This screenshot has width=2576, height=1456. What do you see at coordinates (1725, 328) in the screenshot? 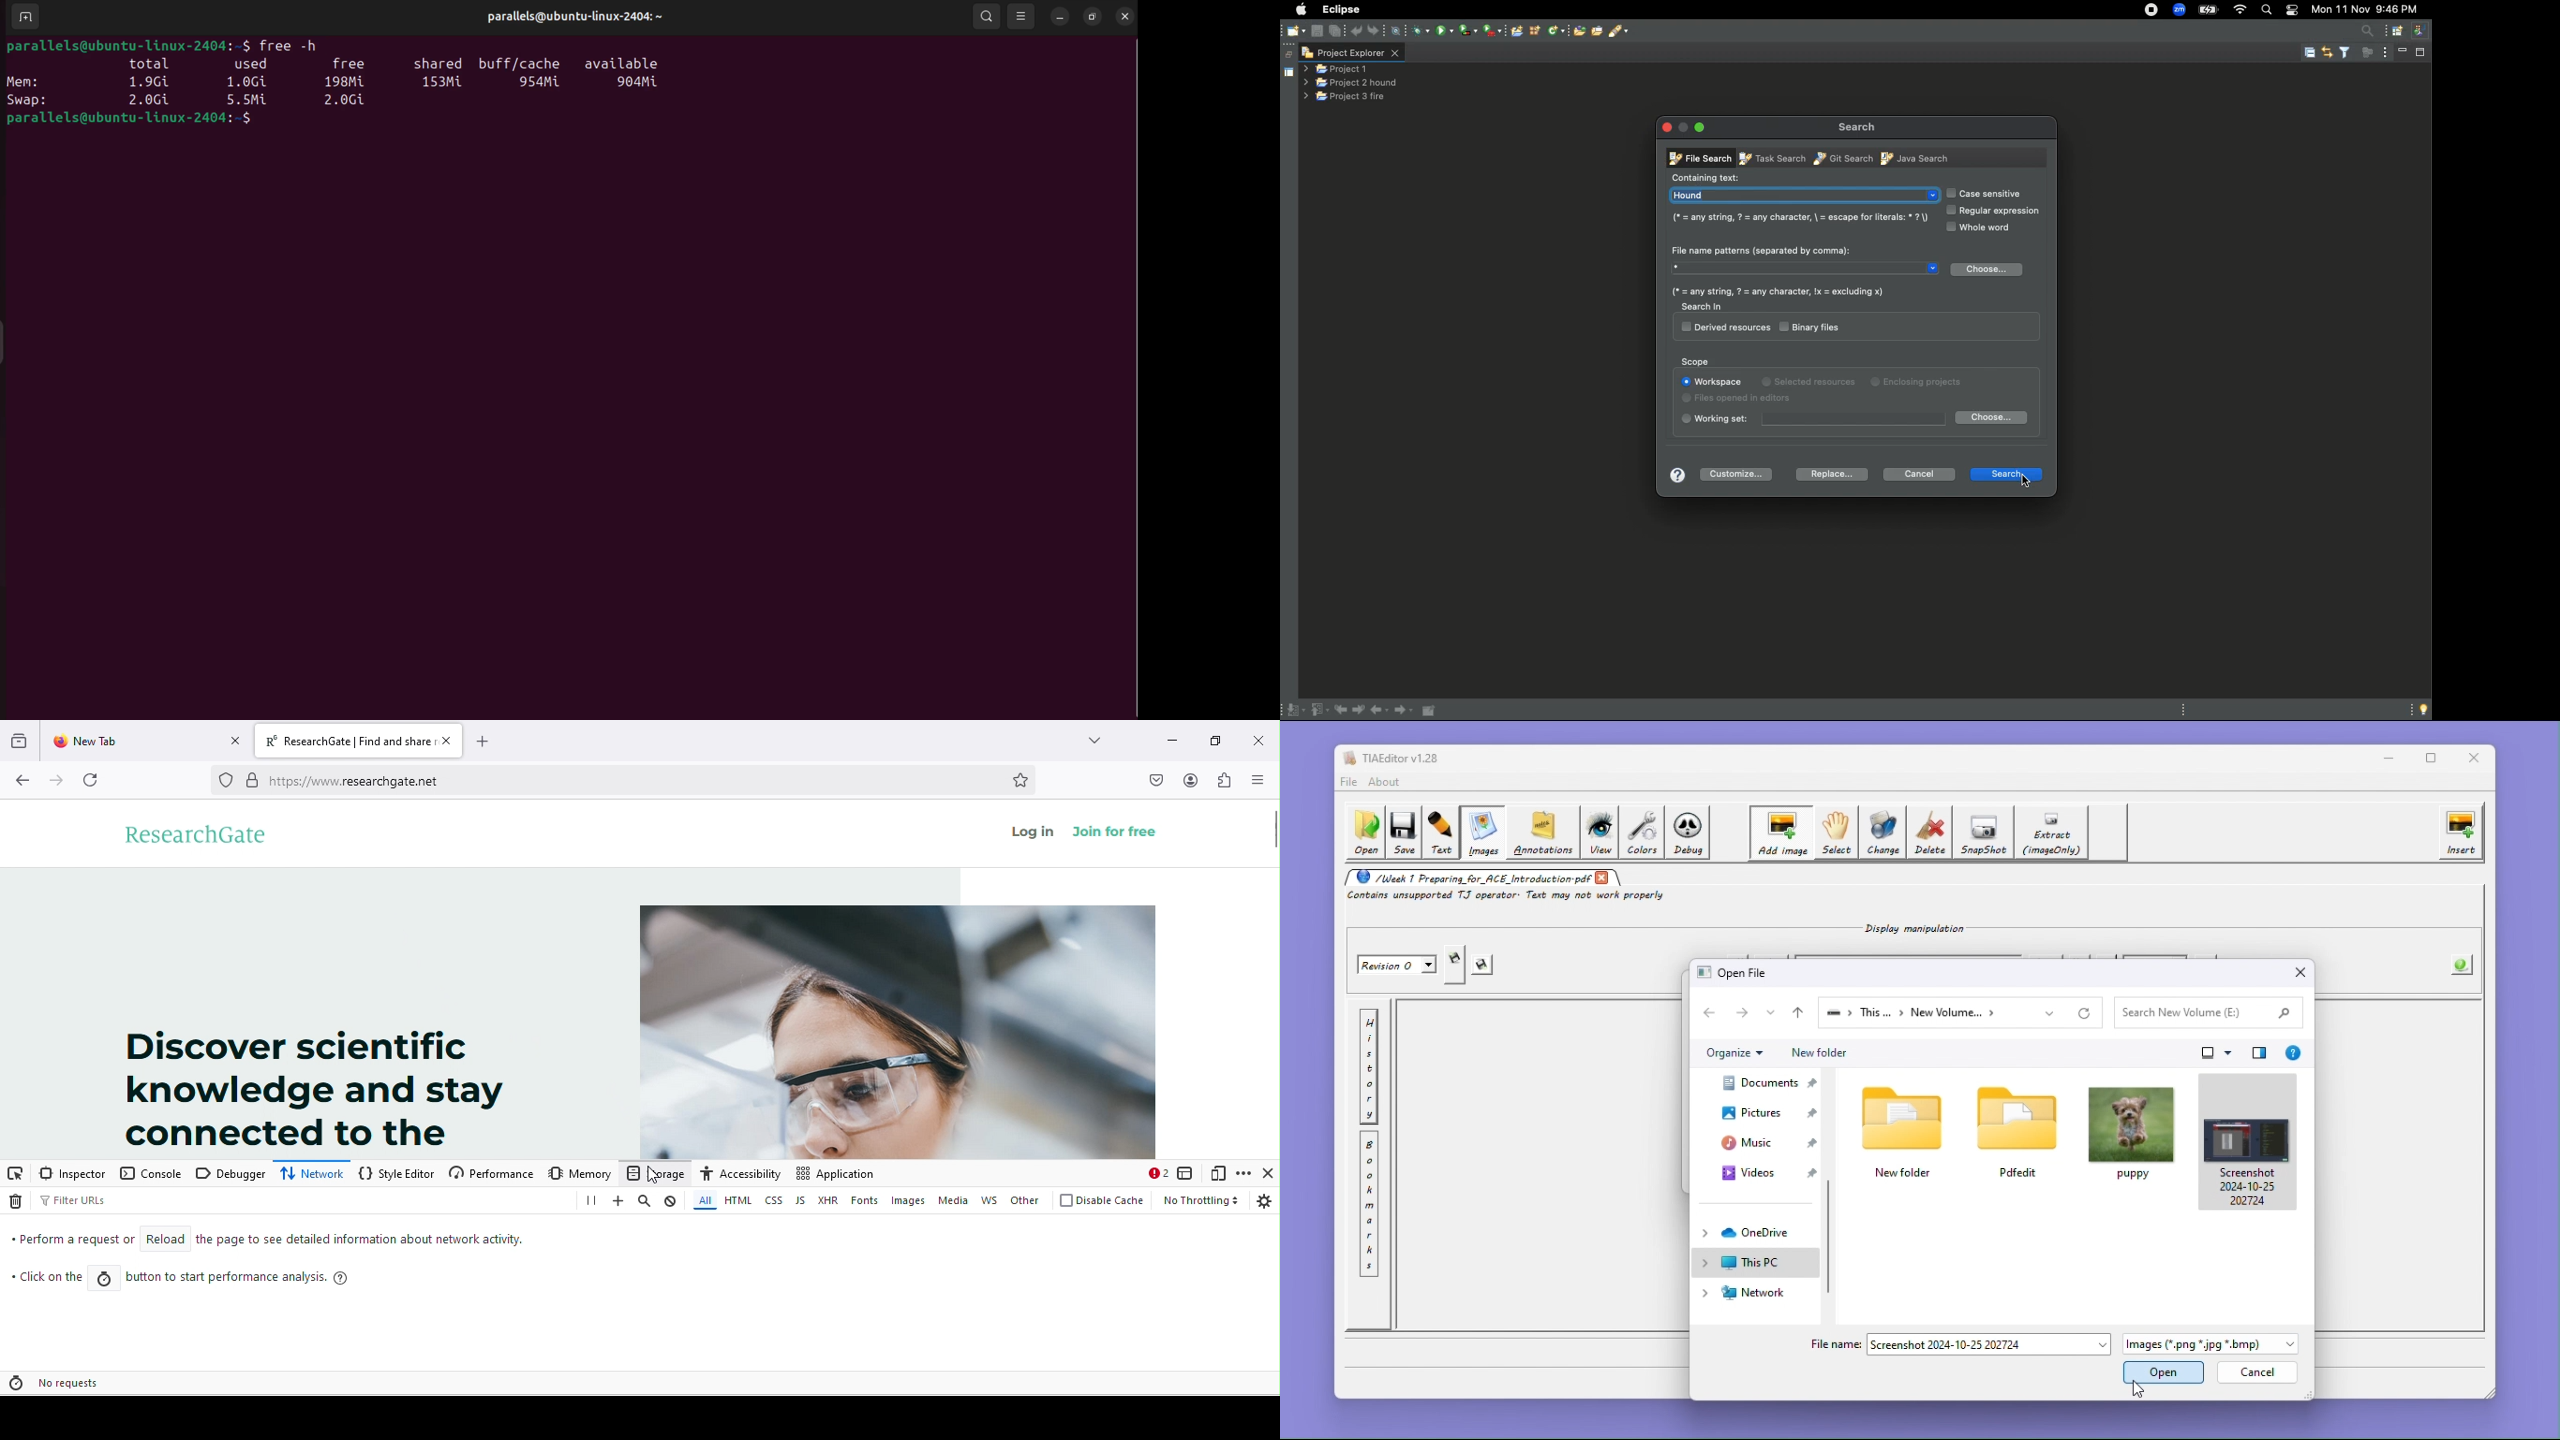
I see `Derived resources` at bounding box center [1725, 328].